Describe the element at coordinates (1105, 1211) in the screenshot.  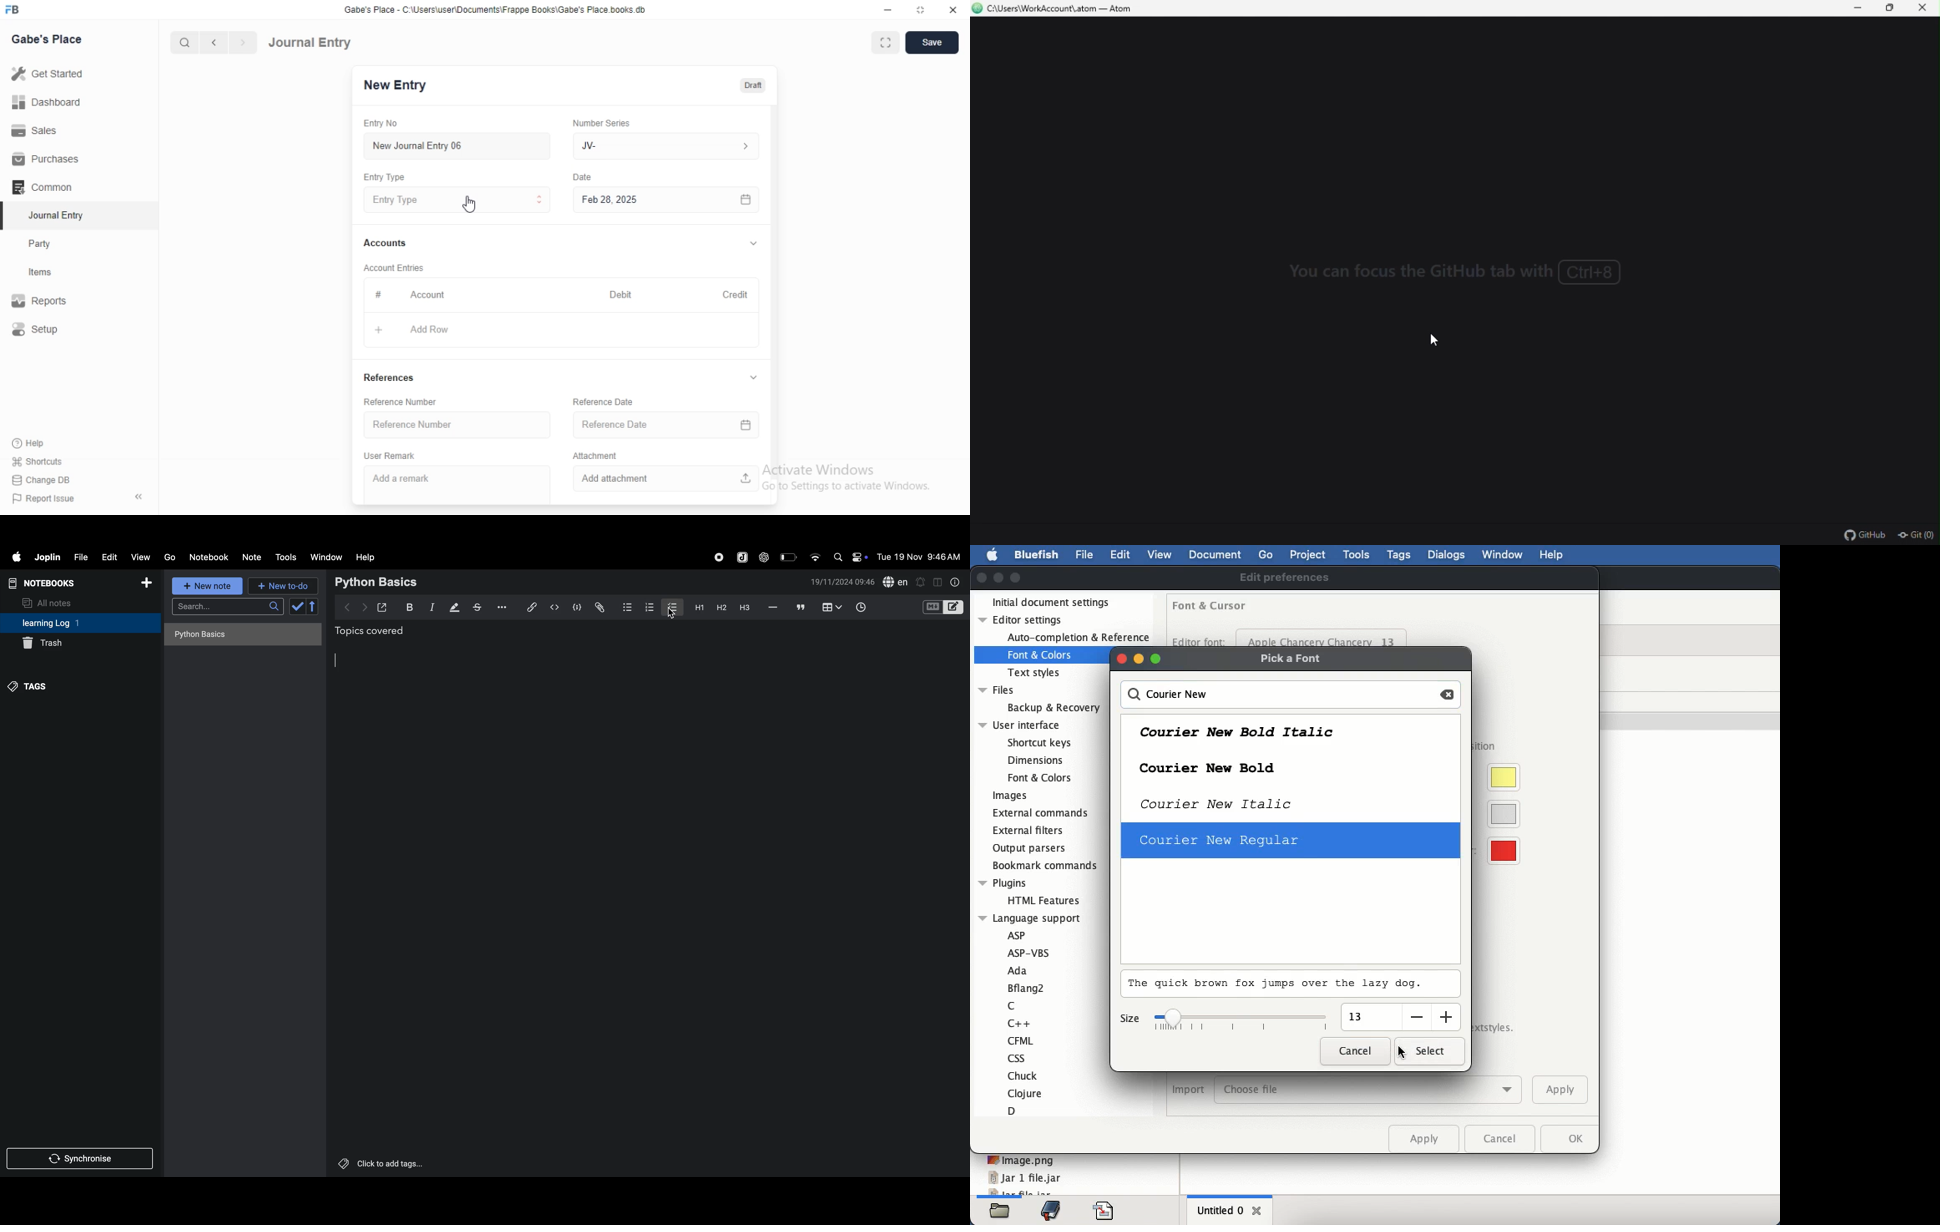
I see `code` at that location.